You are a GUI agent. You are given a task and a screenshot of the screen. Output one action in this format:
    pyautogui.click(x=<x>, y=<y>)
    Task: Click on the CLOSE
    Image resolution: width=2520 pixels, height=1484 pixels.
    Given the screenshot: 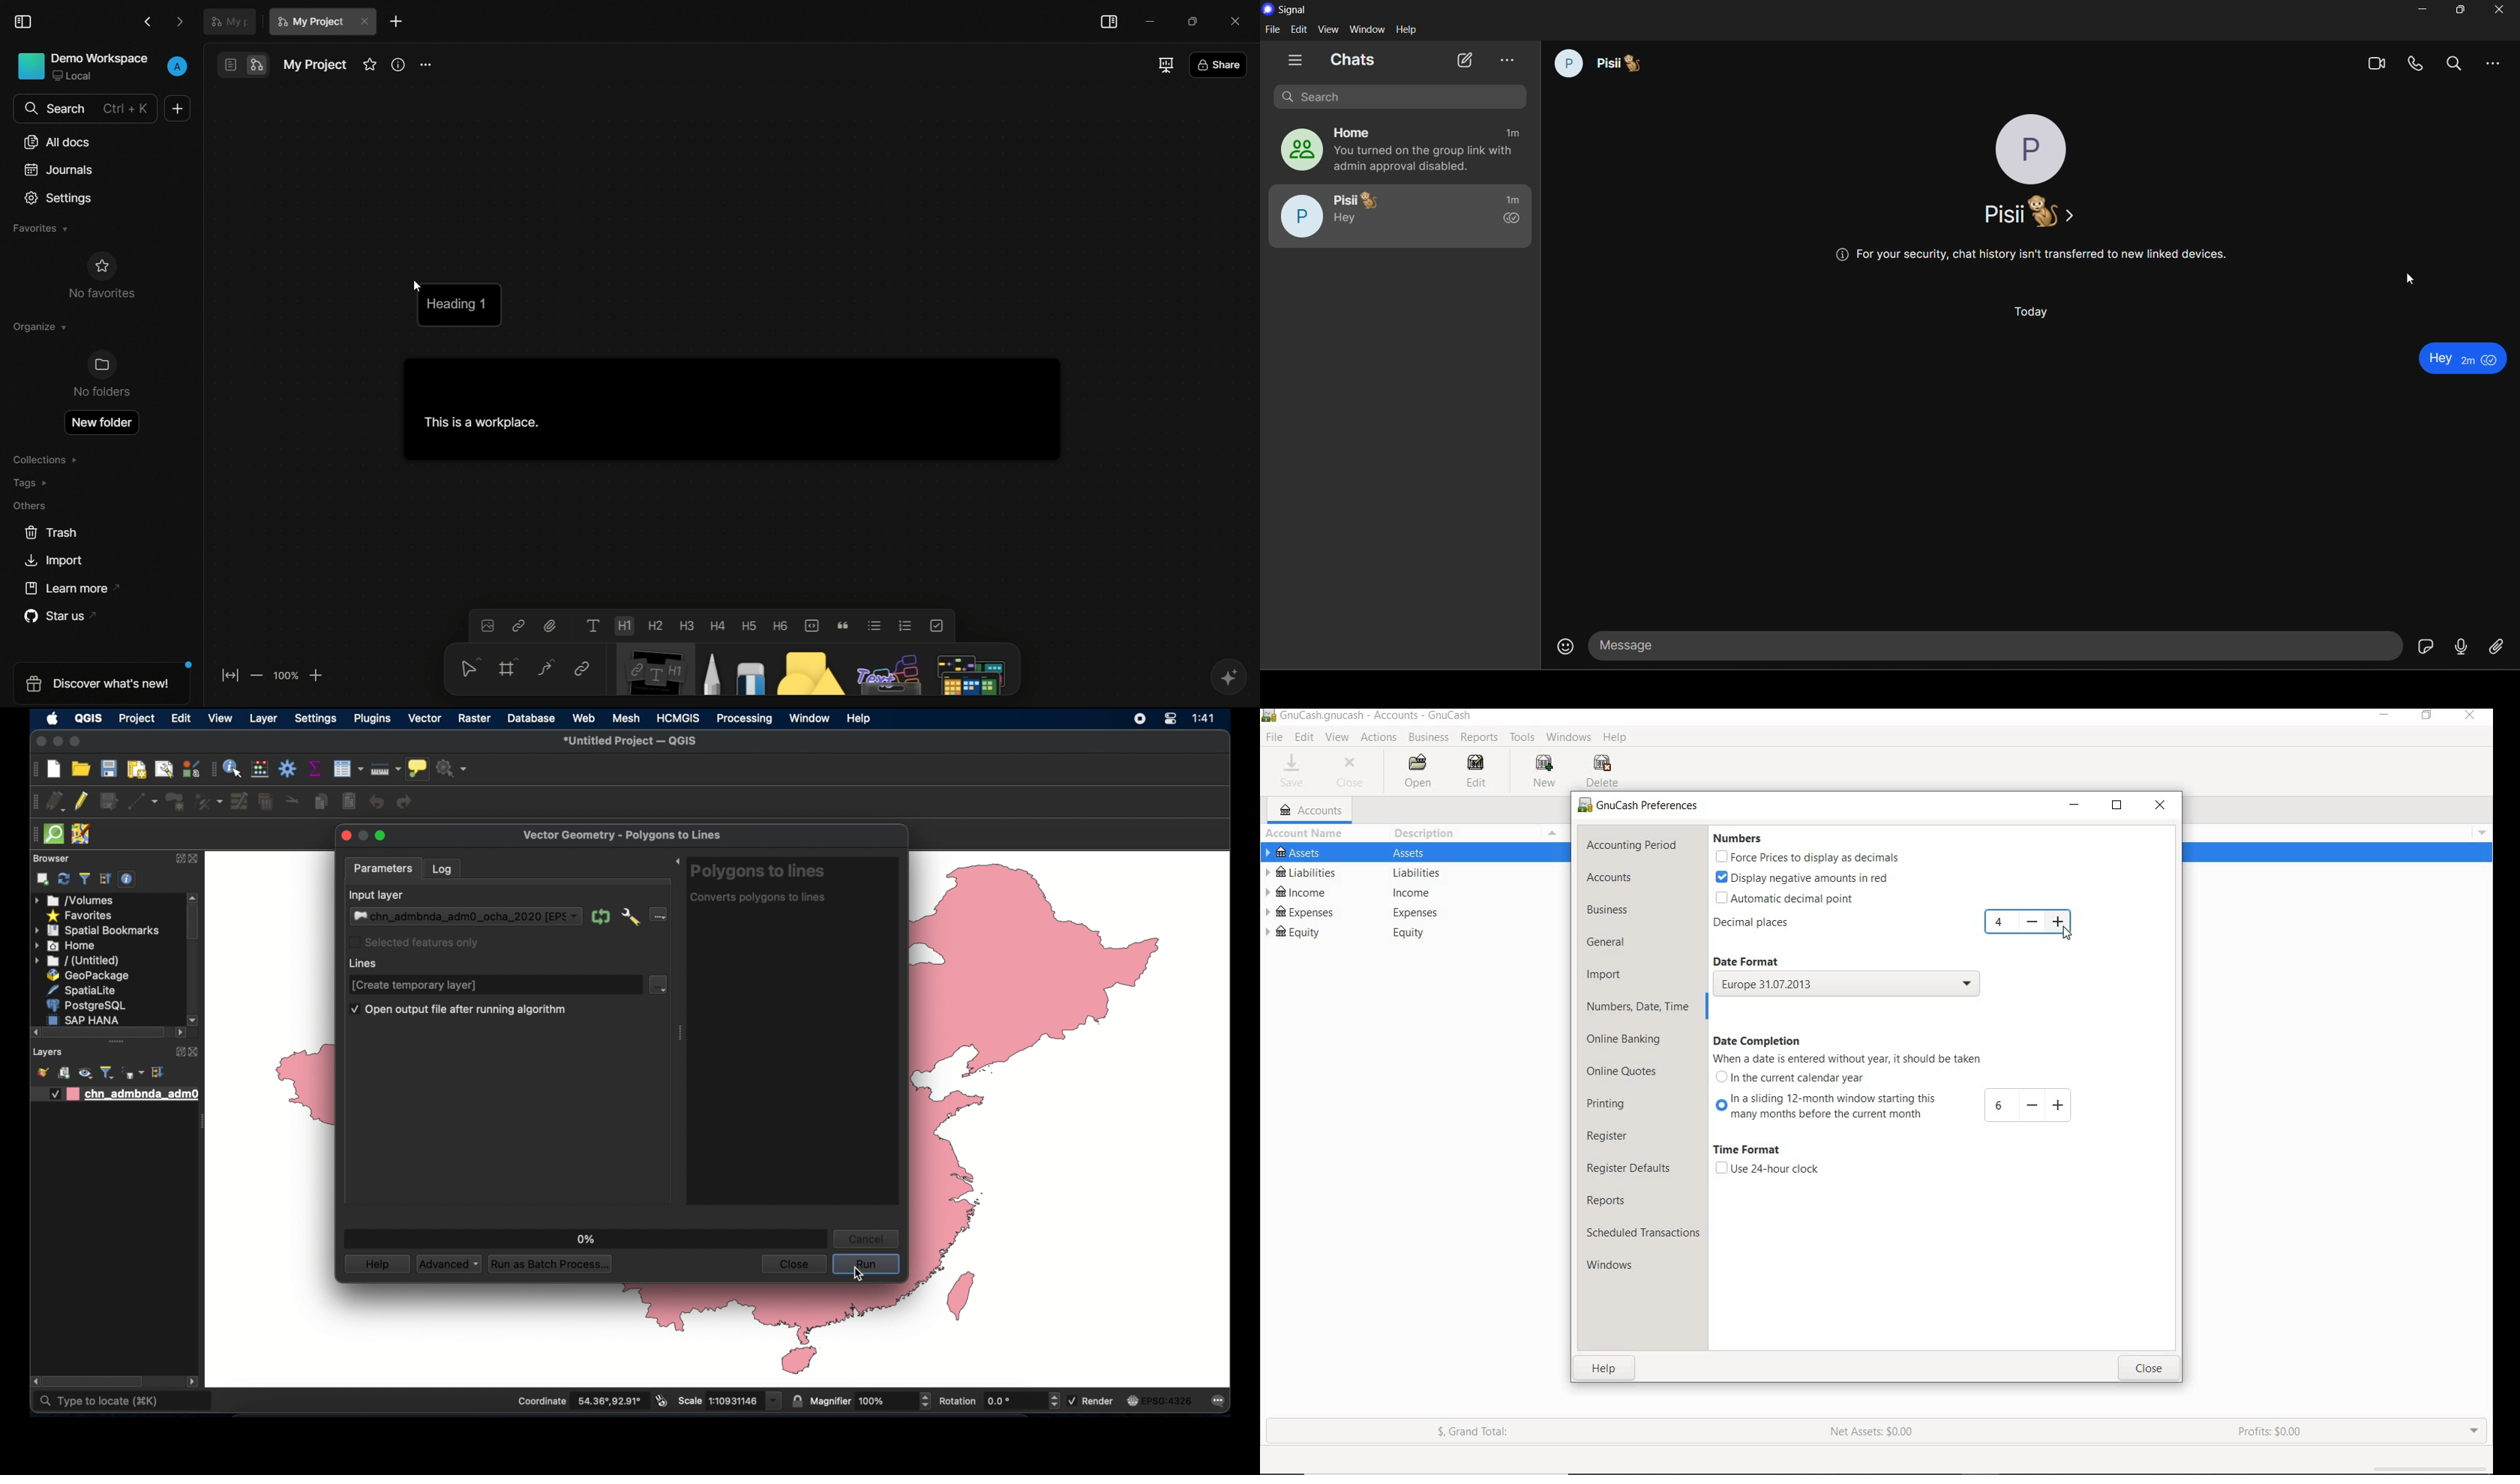 What is the action you would take?
    pyautogui.click(x=2159, y=806)
    